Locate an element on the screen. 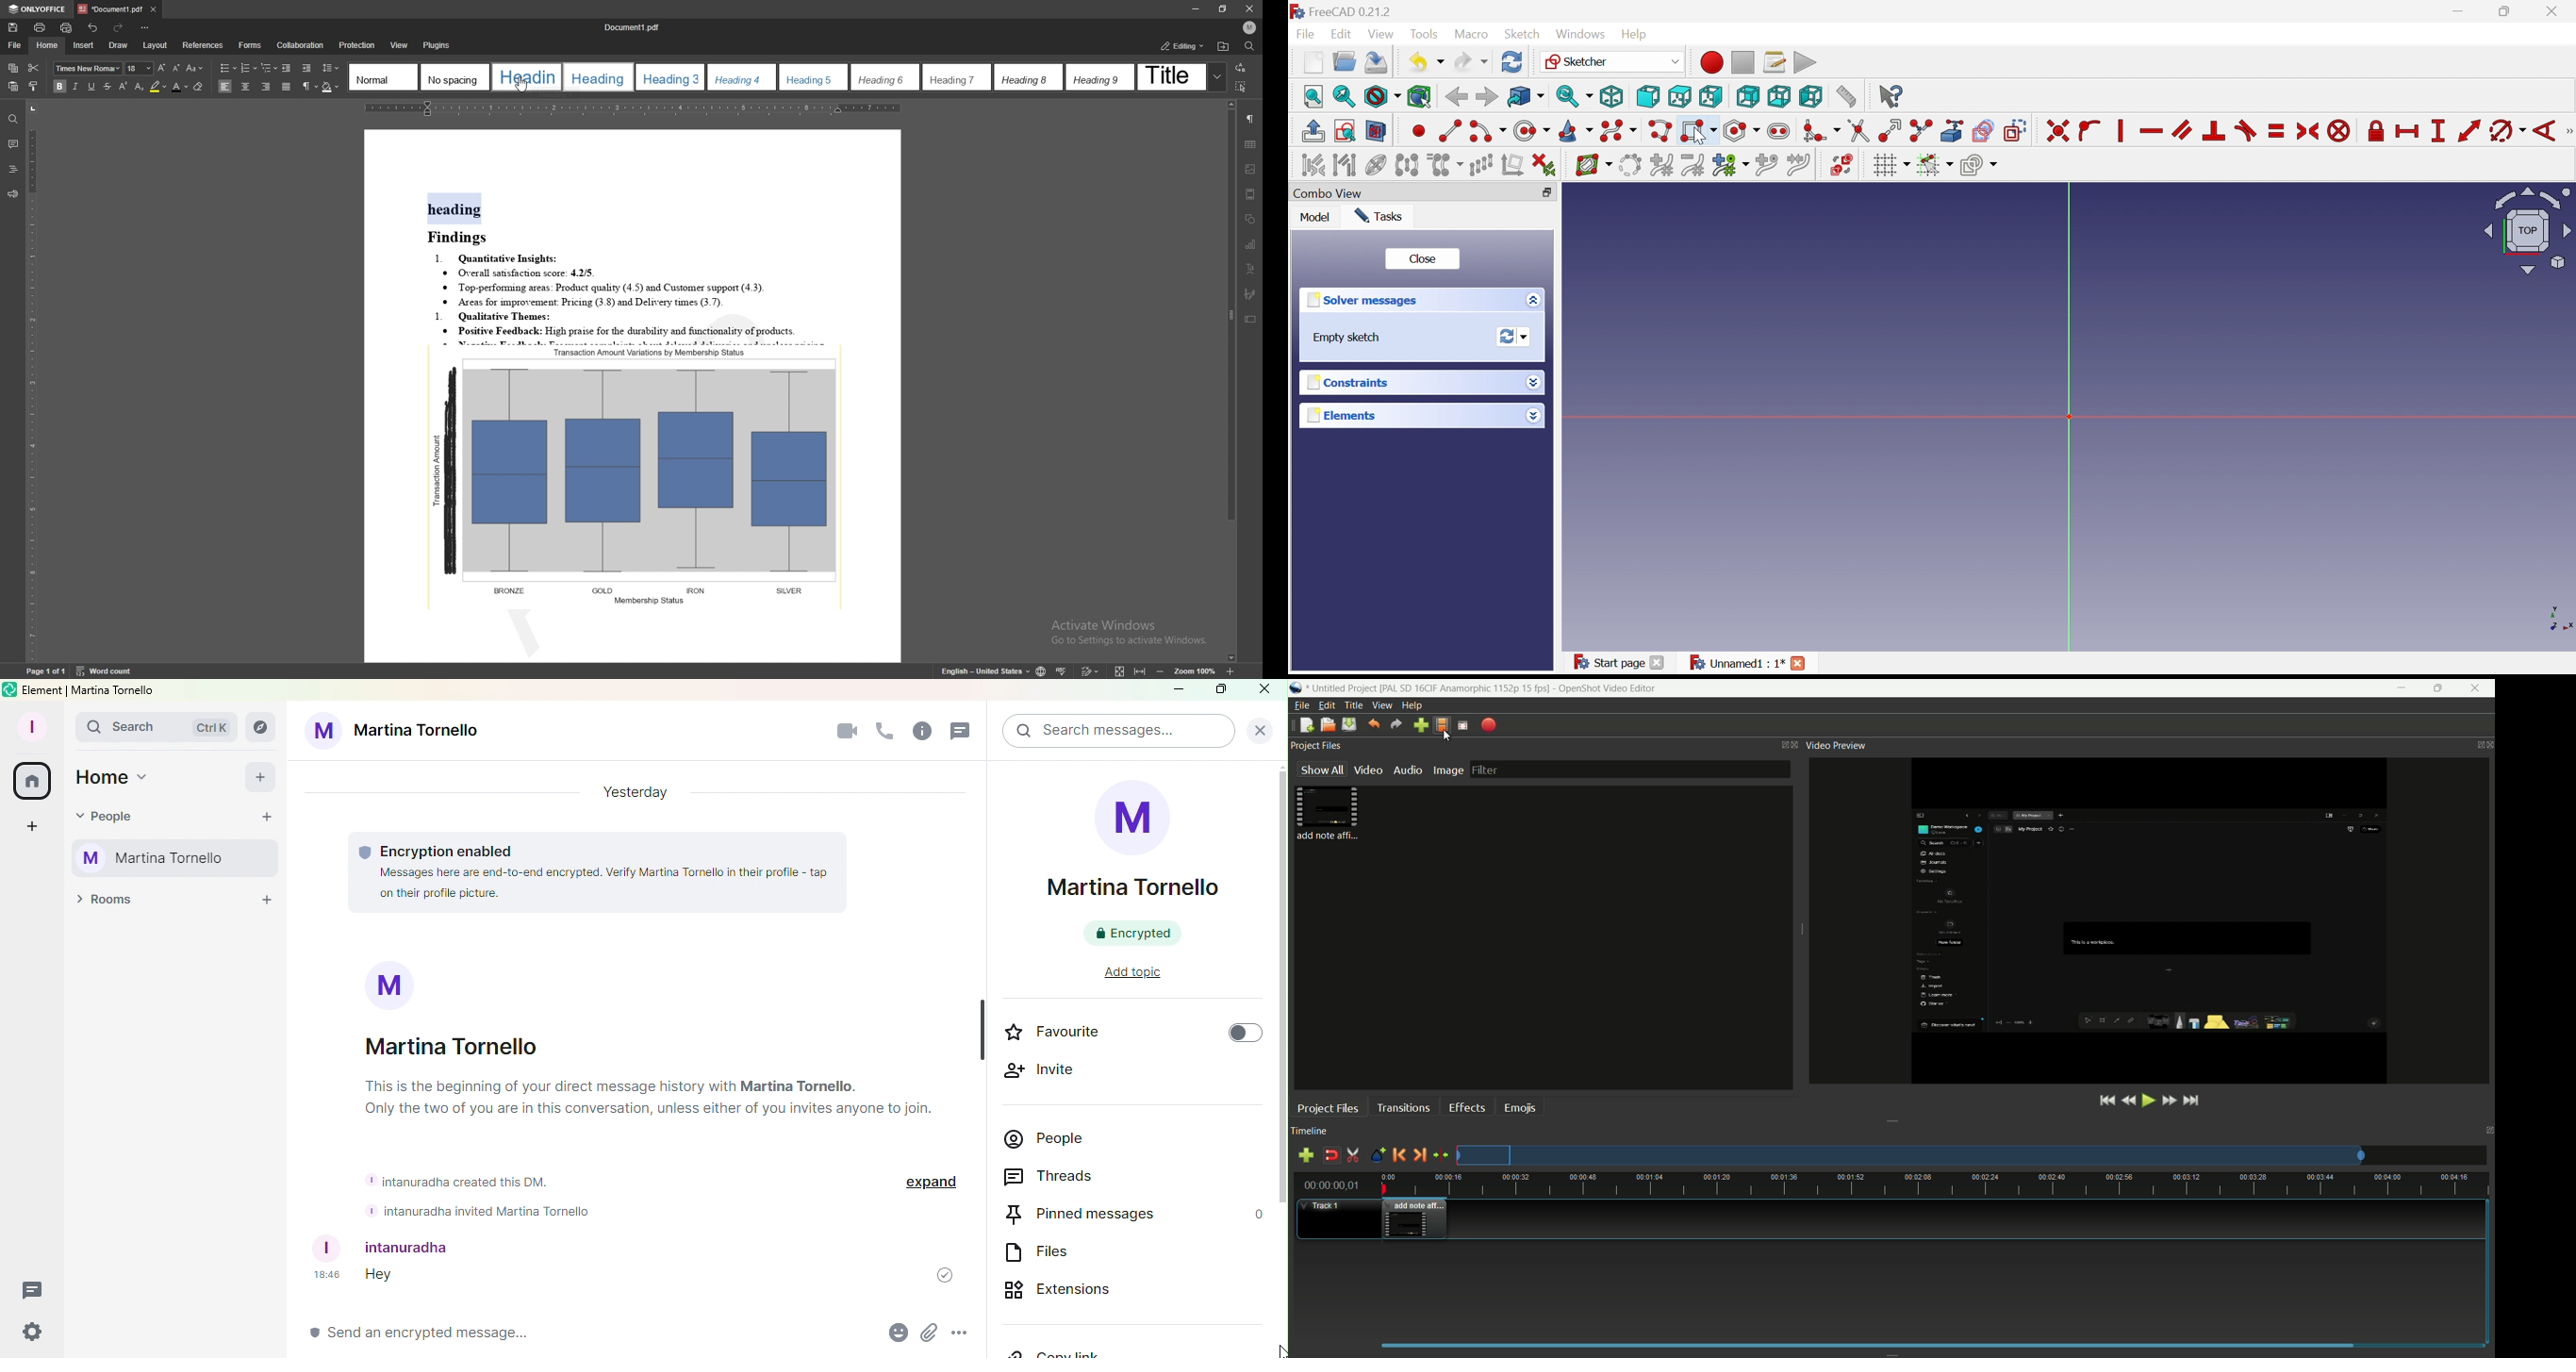  Start chat is located at coordinates (270, 817).